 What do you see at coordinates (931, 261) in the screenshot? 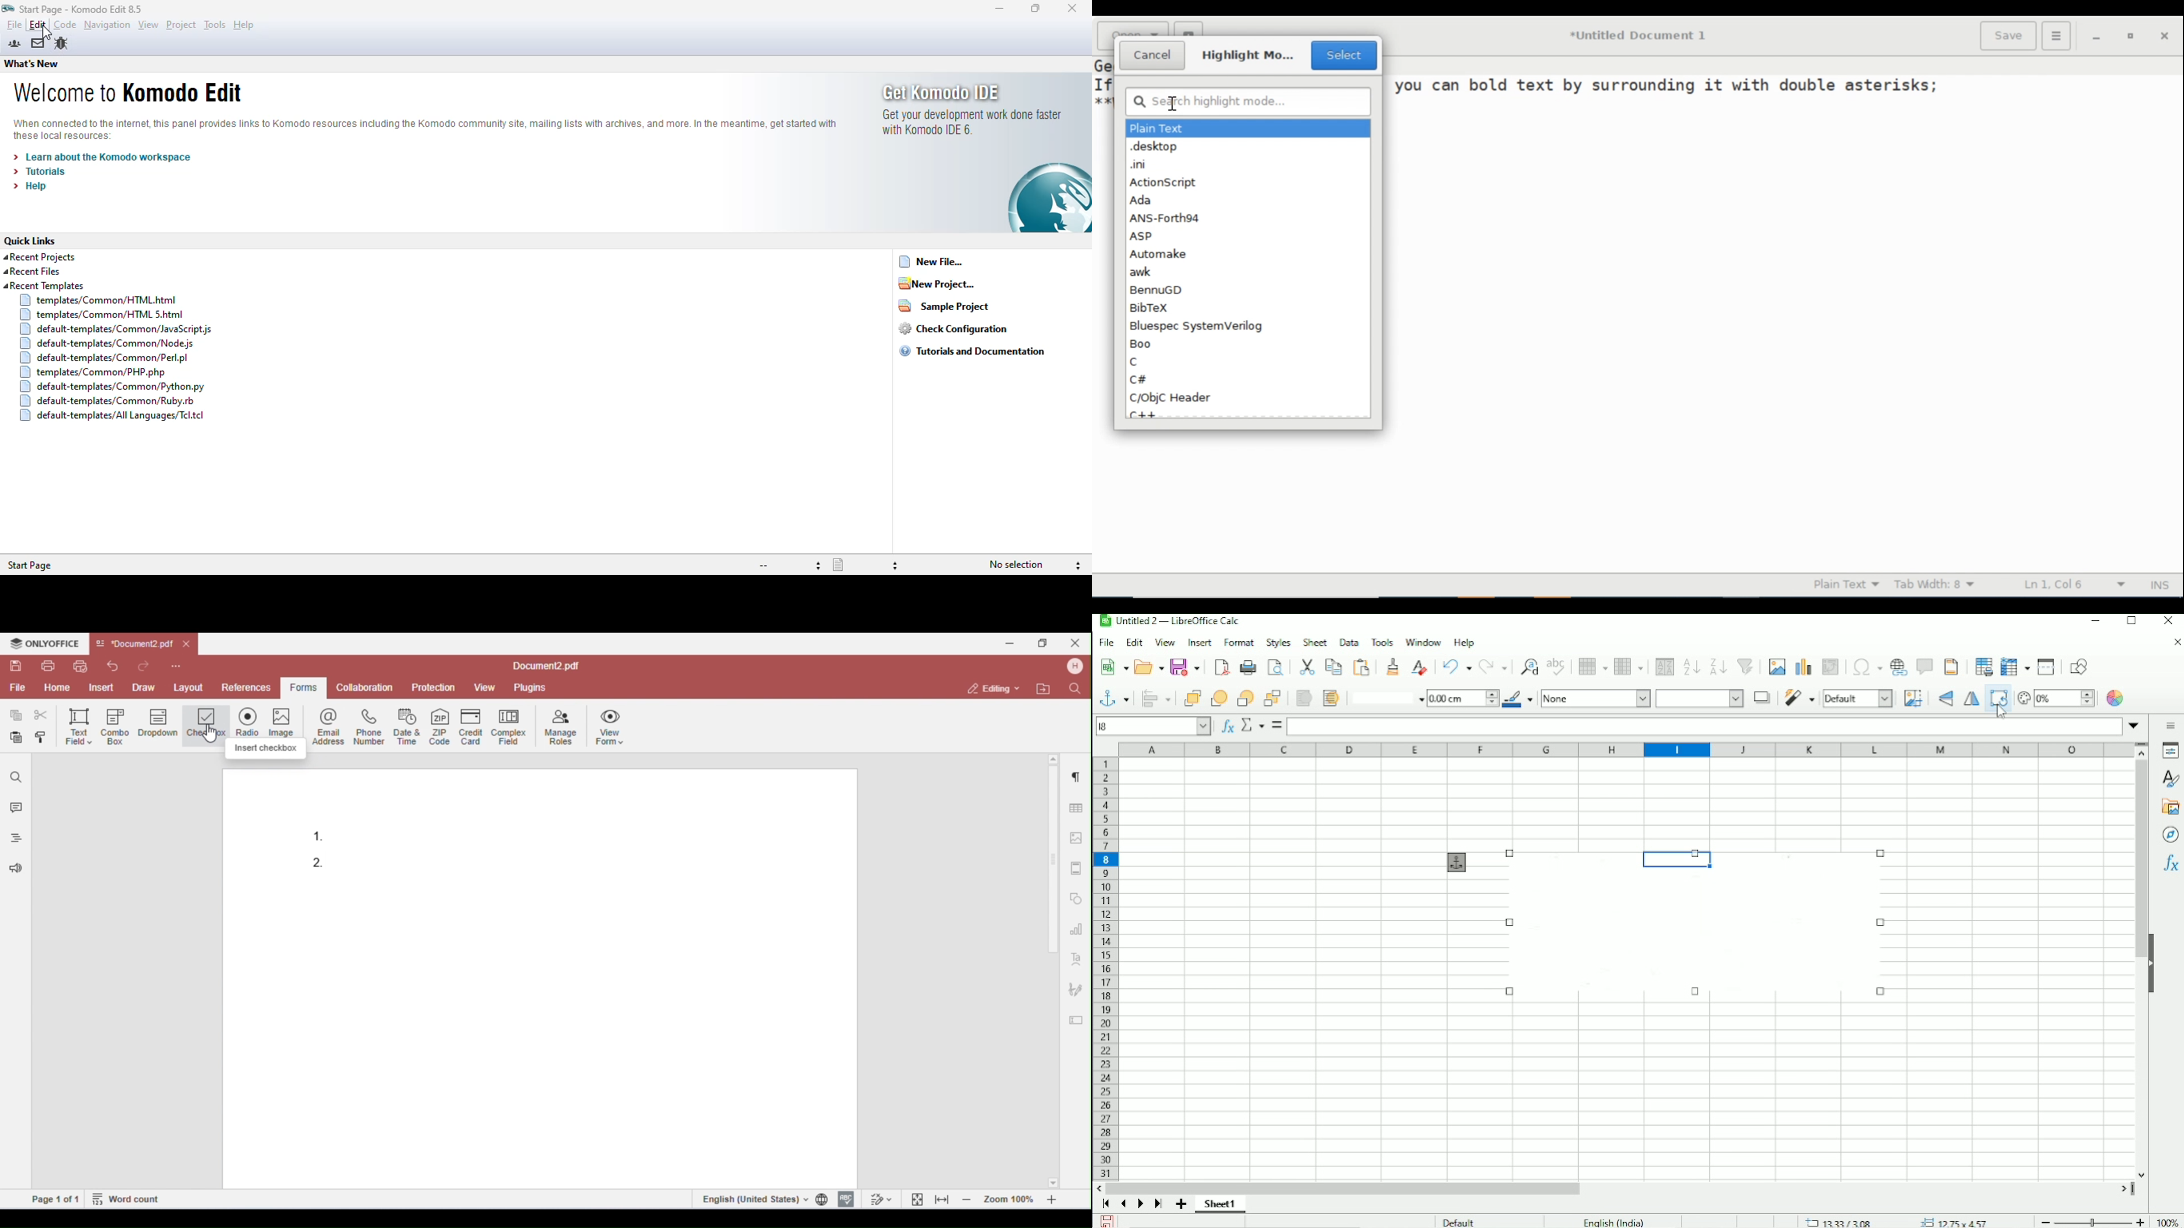
I see `new file` at bounding box center [931, 261].